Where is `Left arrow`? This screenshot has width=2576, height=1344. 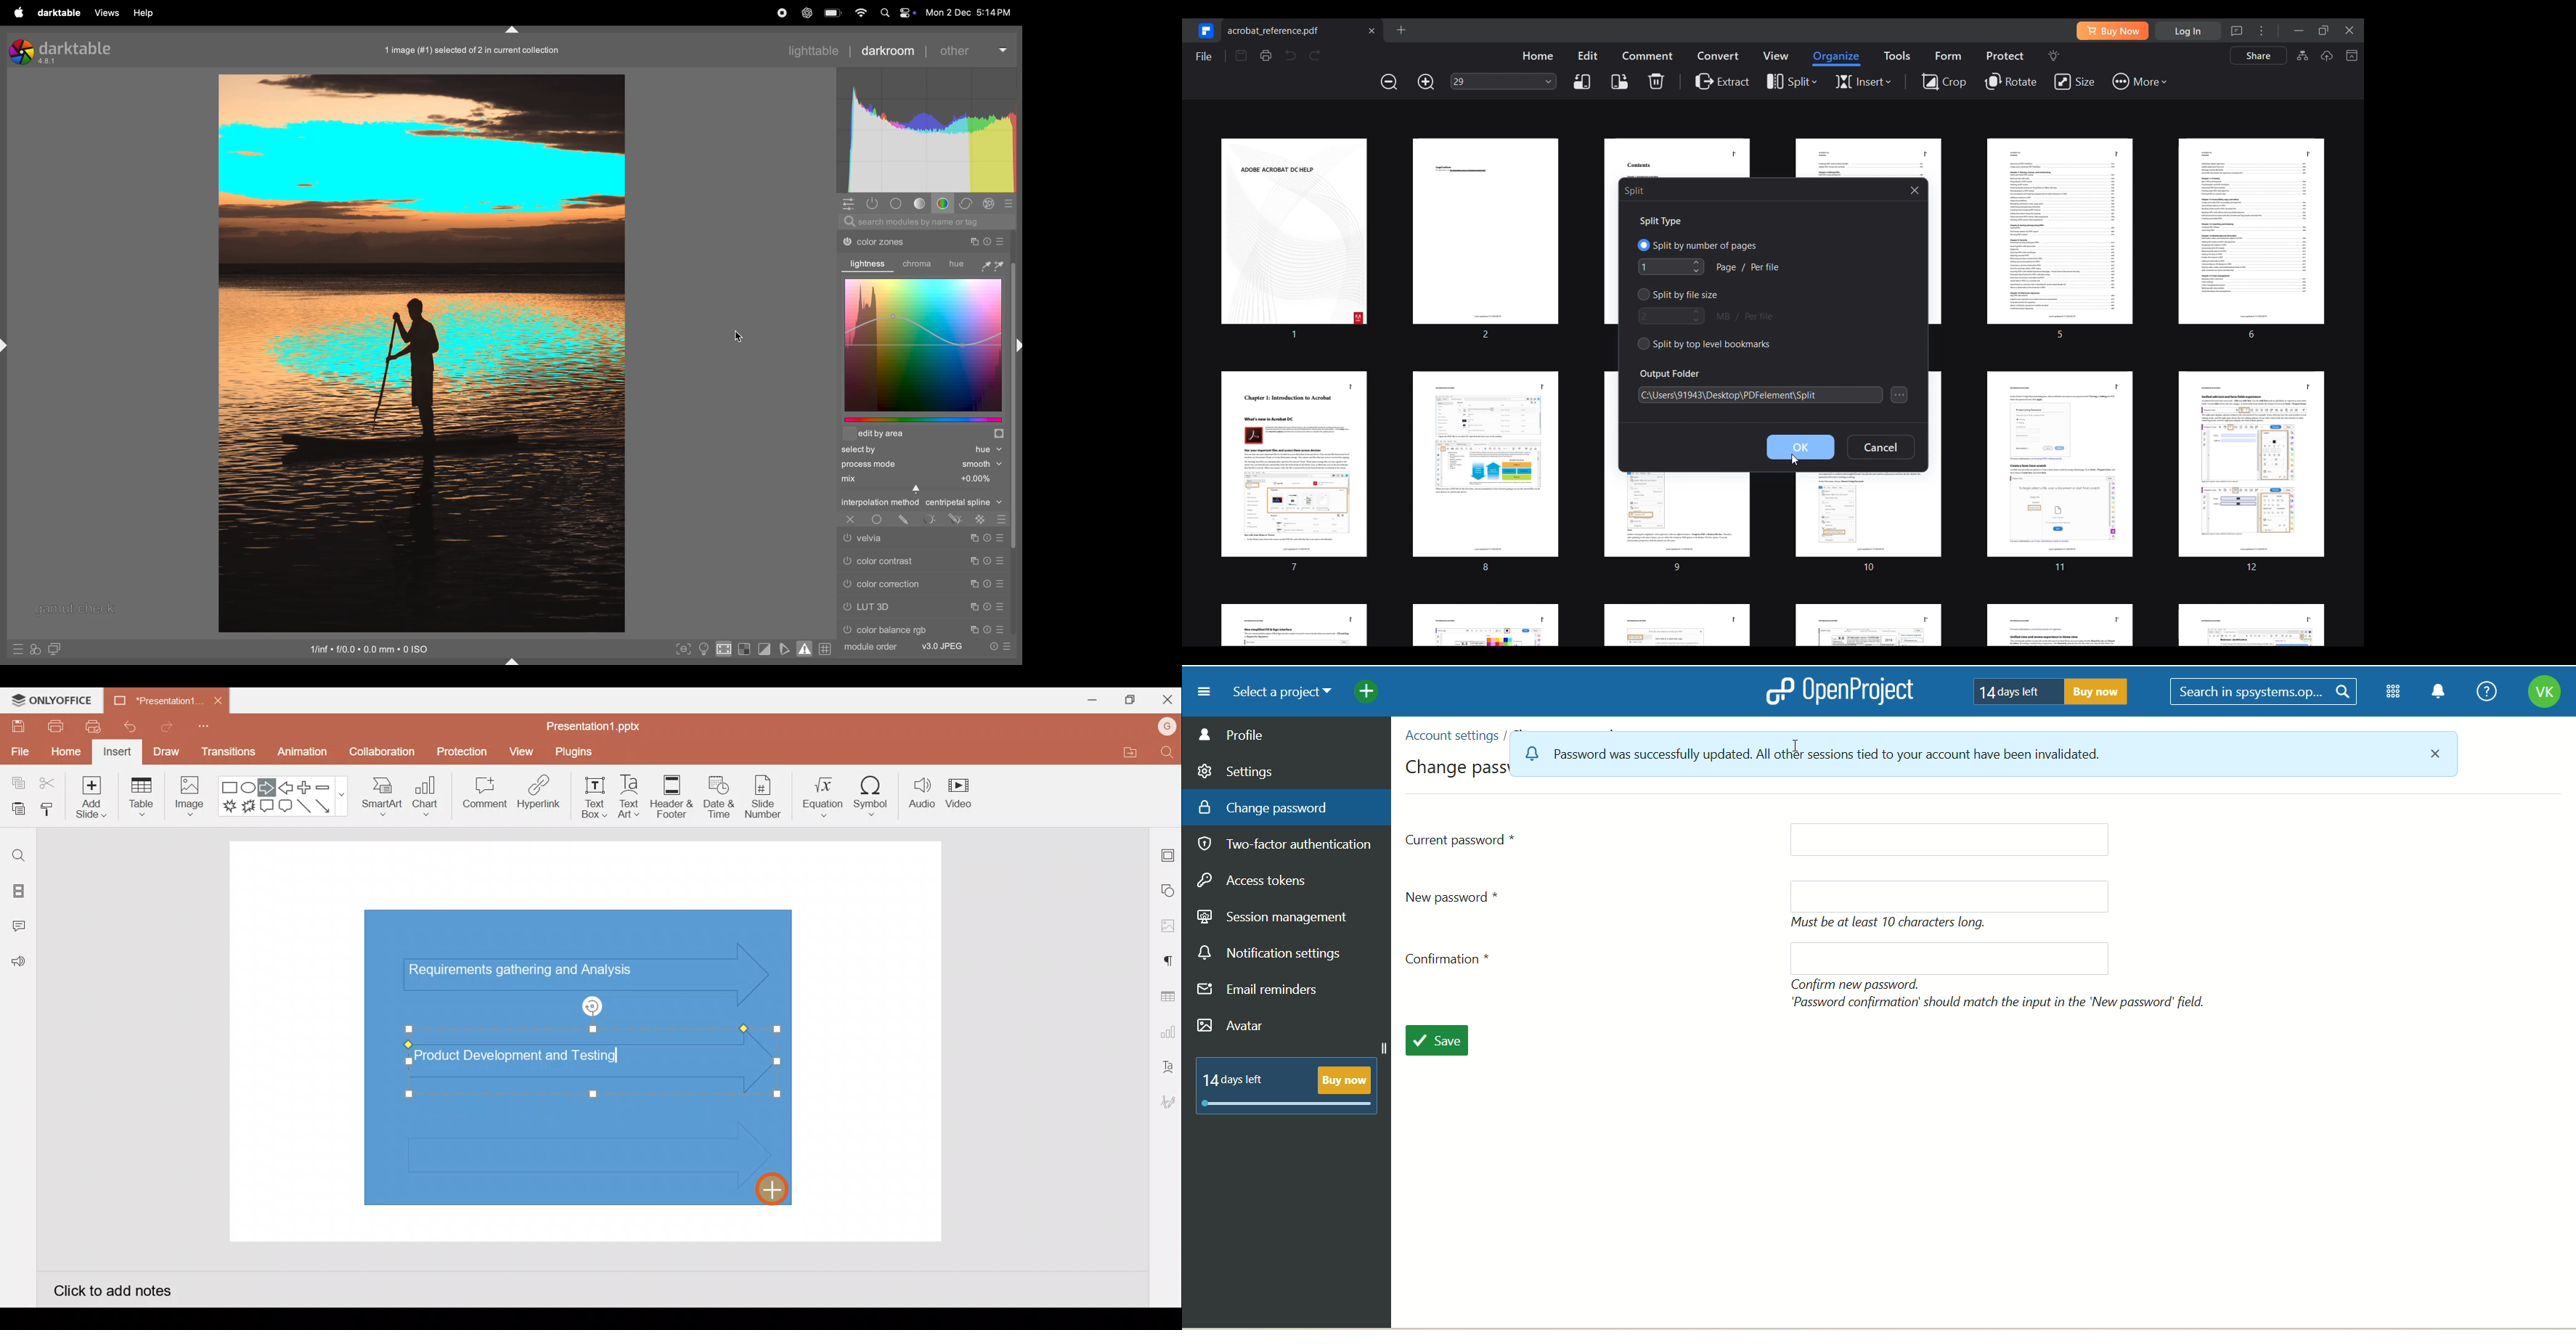 Left arrow is located at coordinates (287, 788).